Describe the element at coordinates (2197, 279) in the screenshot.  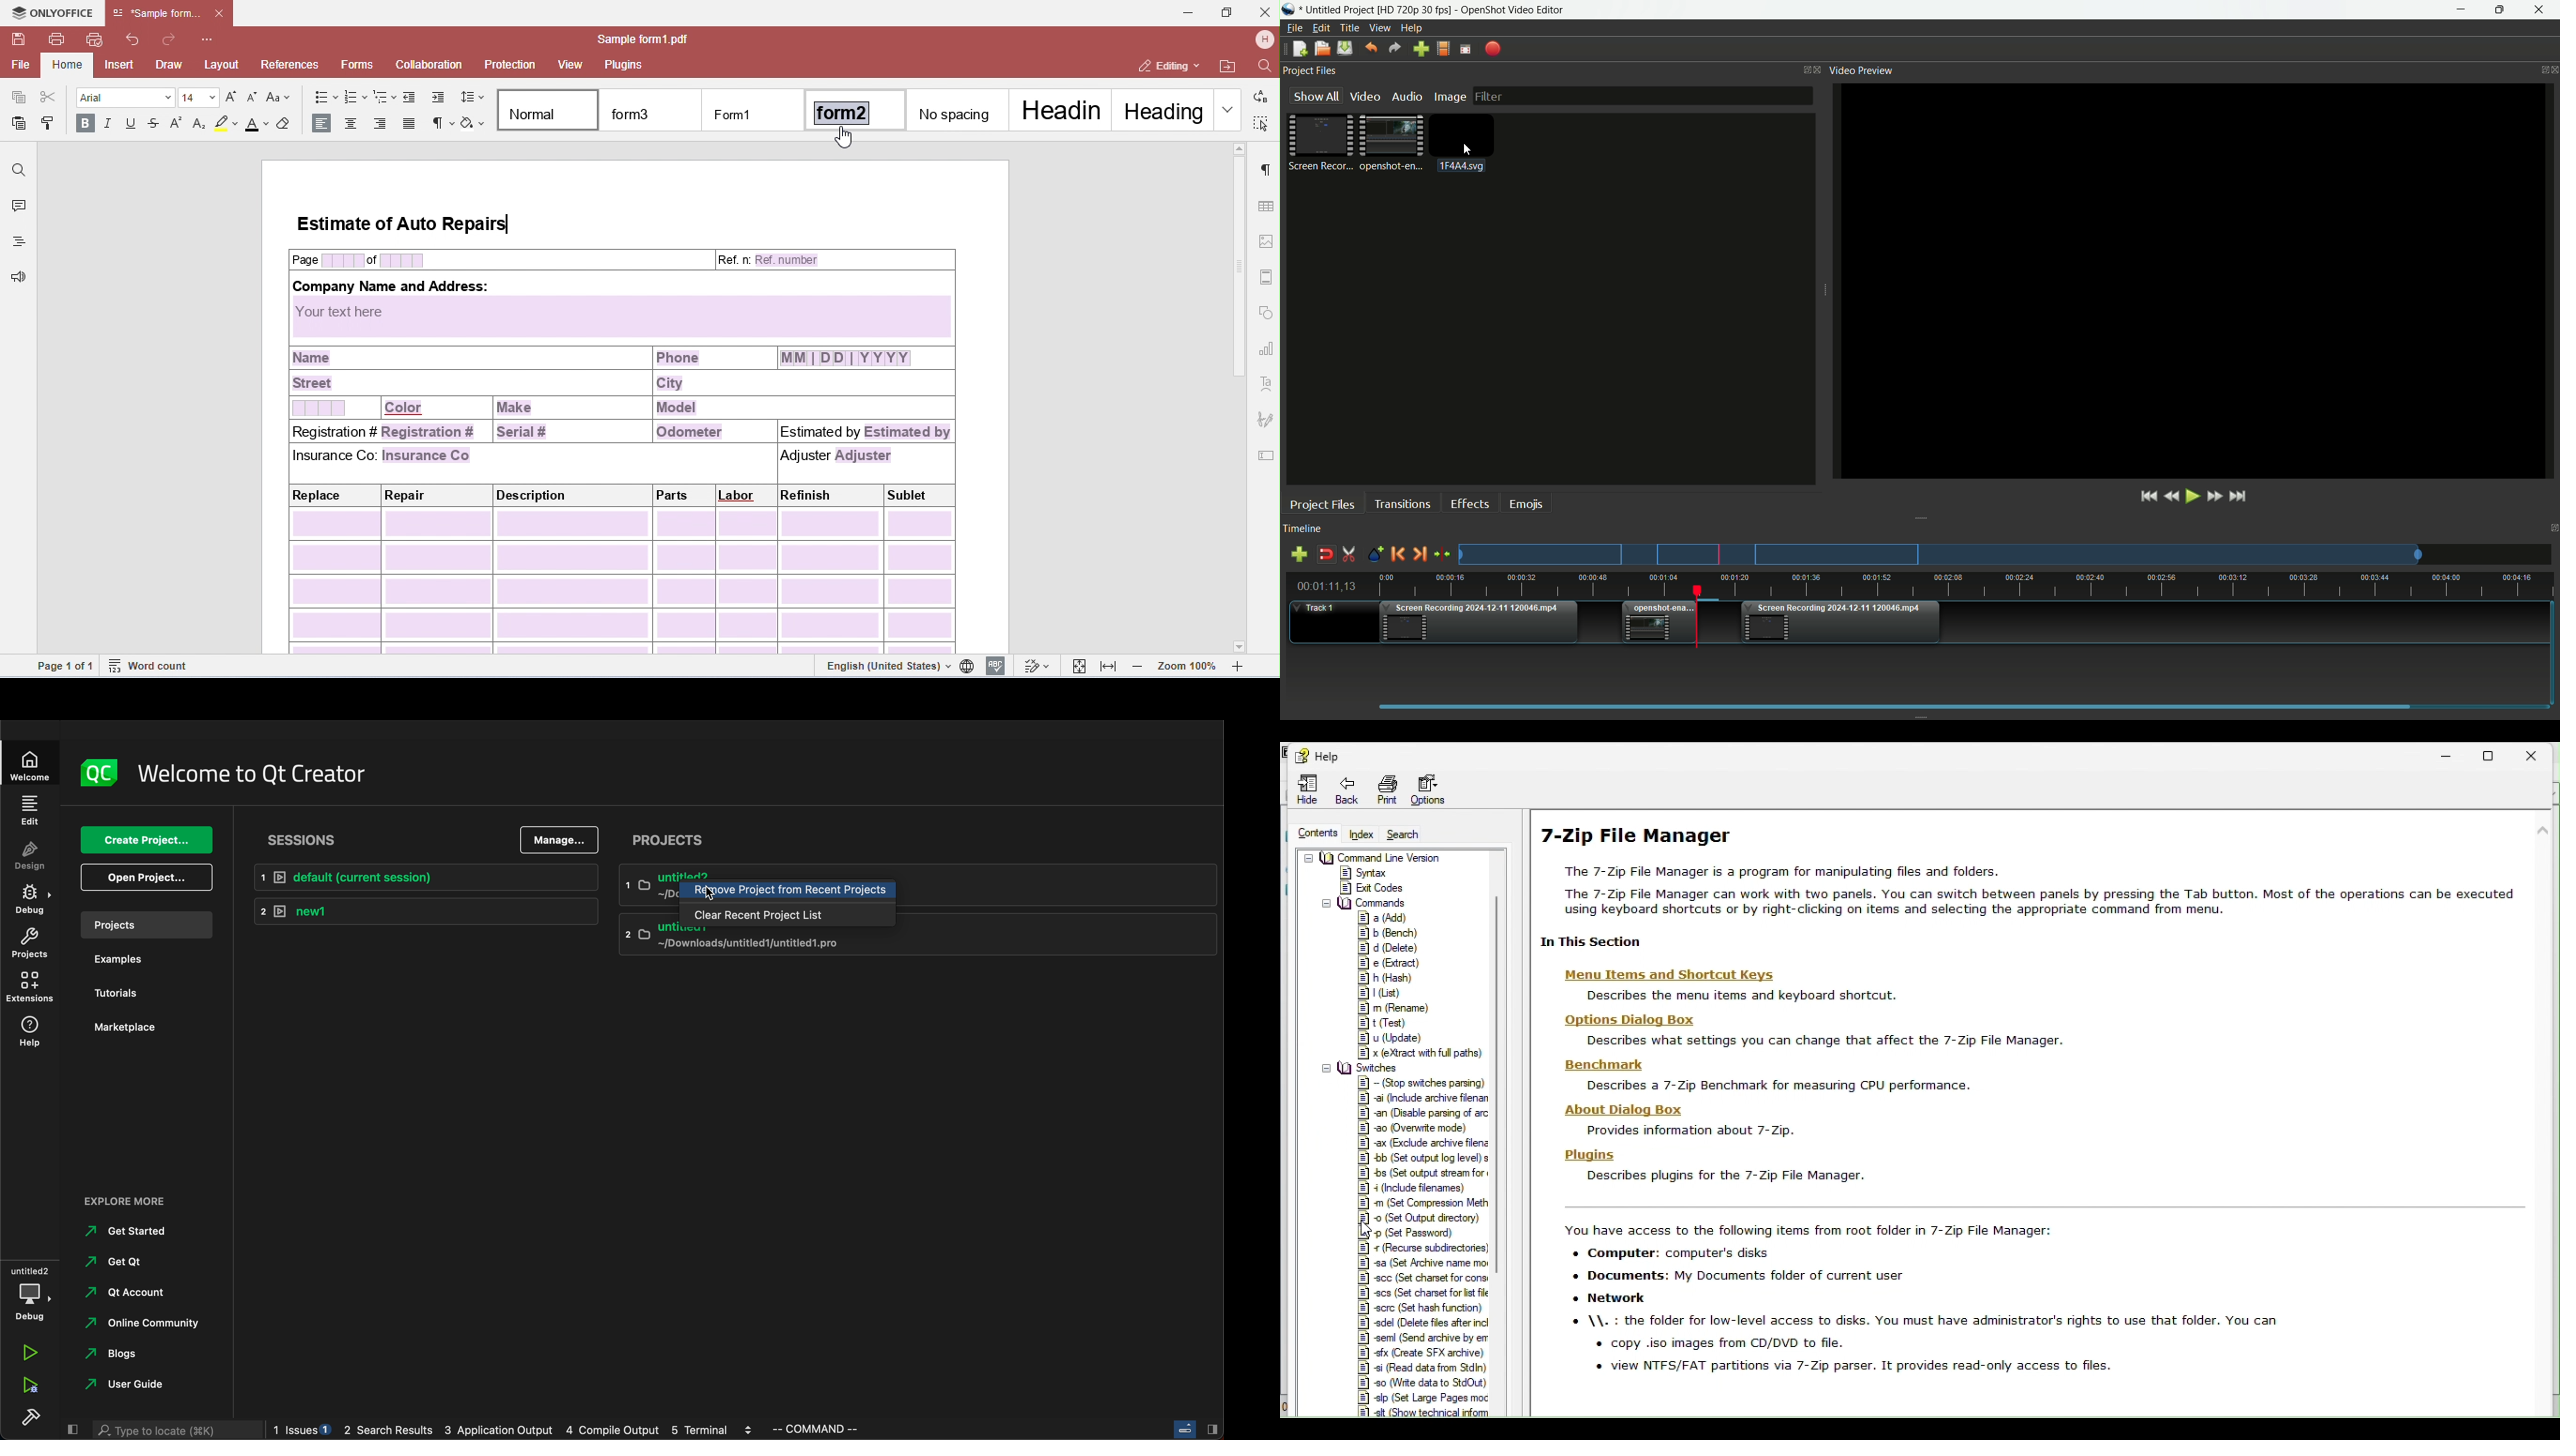
I see `video preview` at that location.